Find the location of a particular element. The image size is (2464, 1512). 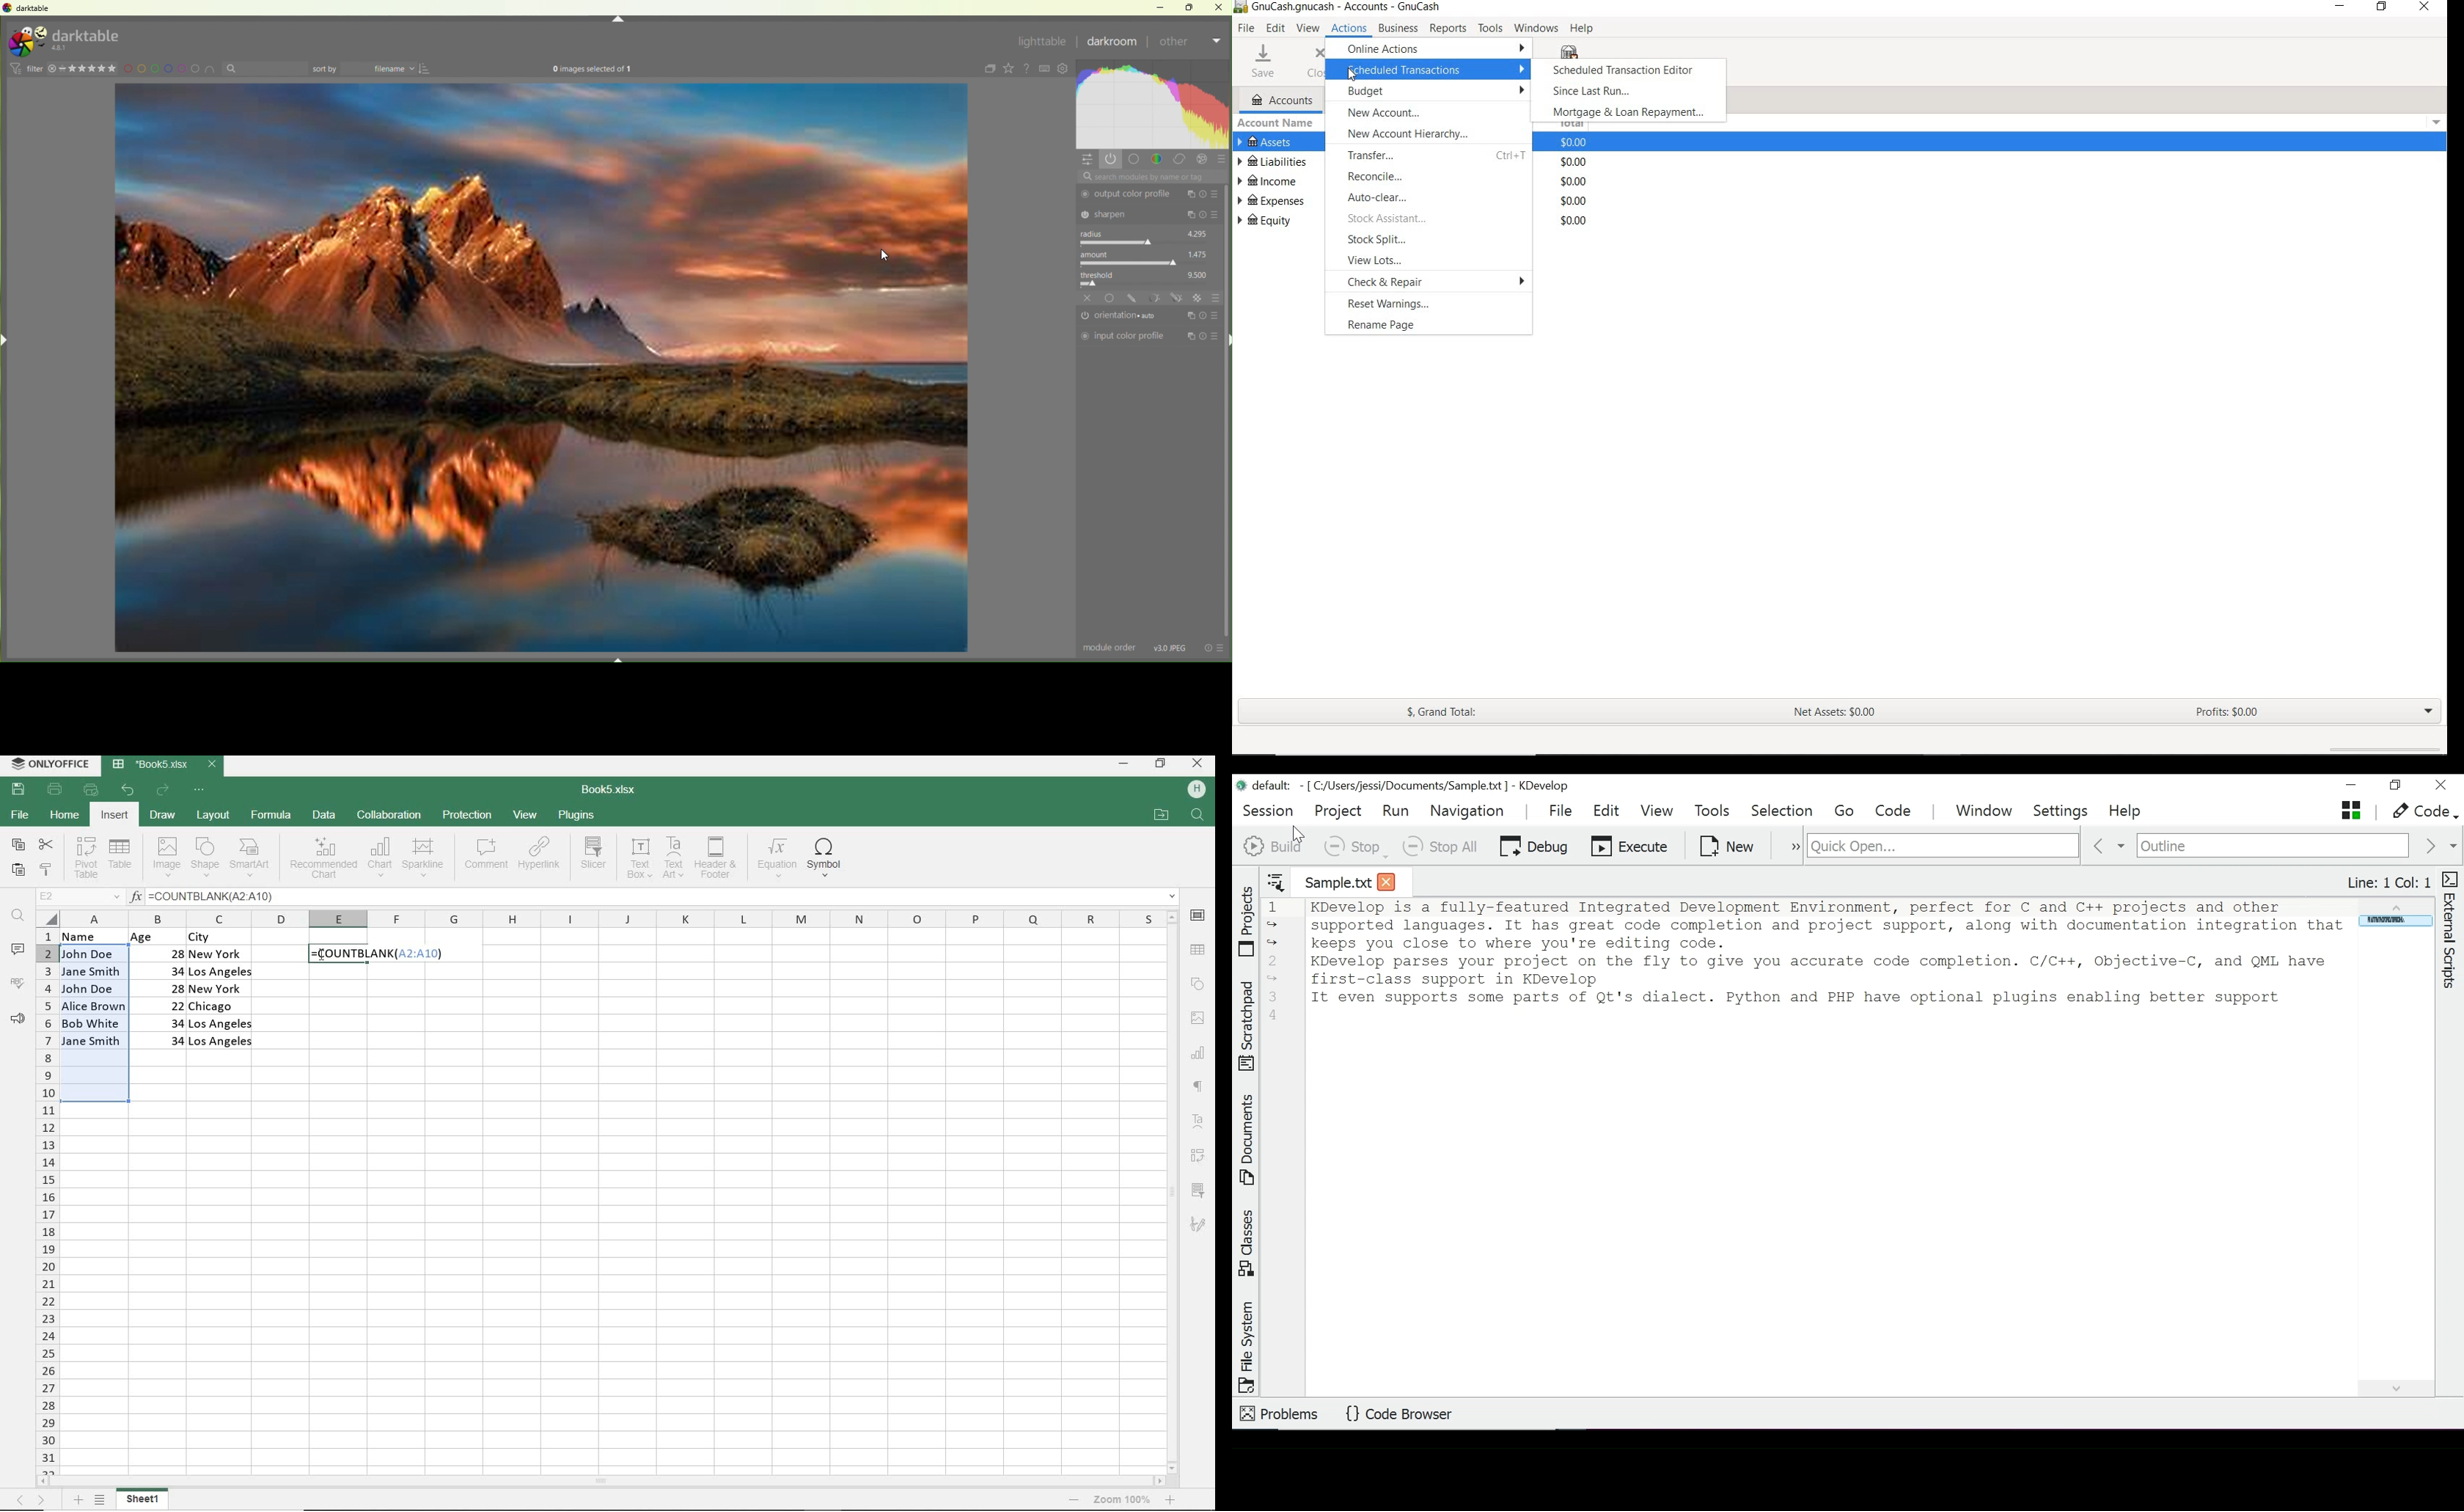

MOVE SHEETS is located at coordinates (33, 1499).